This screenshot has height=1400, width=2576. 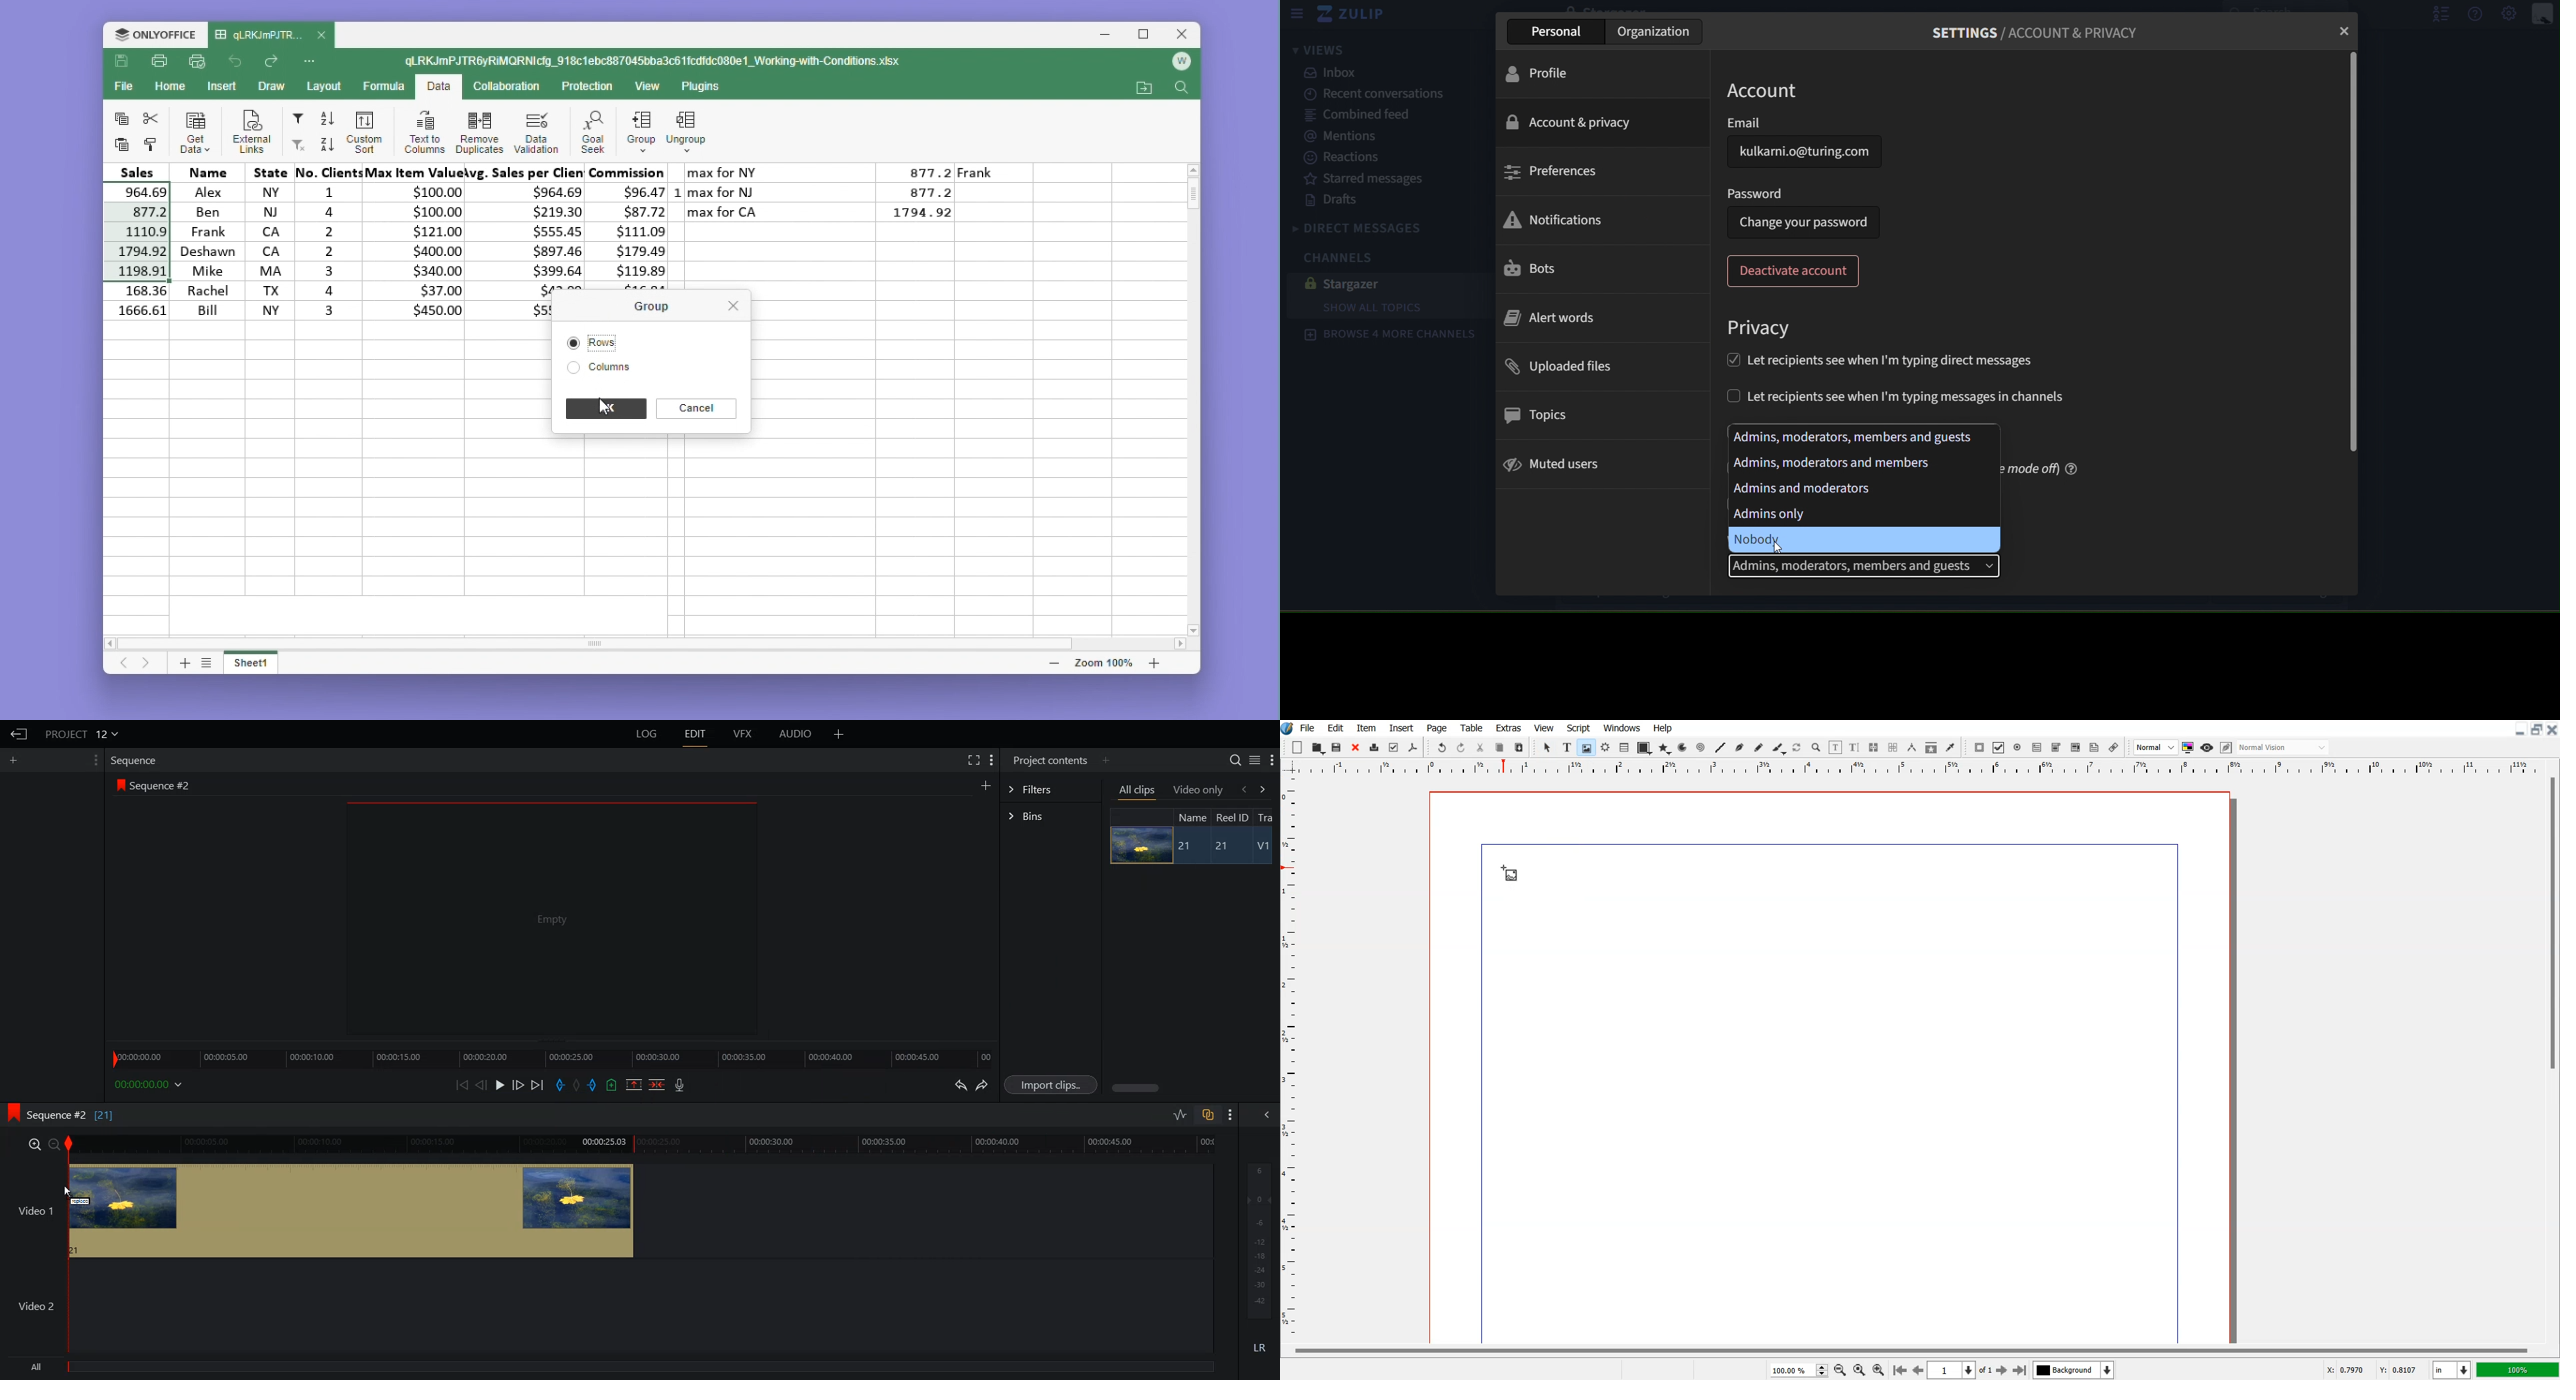 What do you see at coordinates (82, 733) in the screenshot?
I see `PROJECT 12` at bounding box center [82, 733].